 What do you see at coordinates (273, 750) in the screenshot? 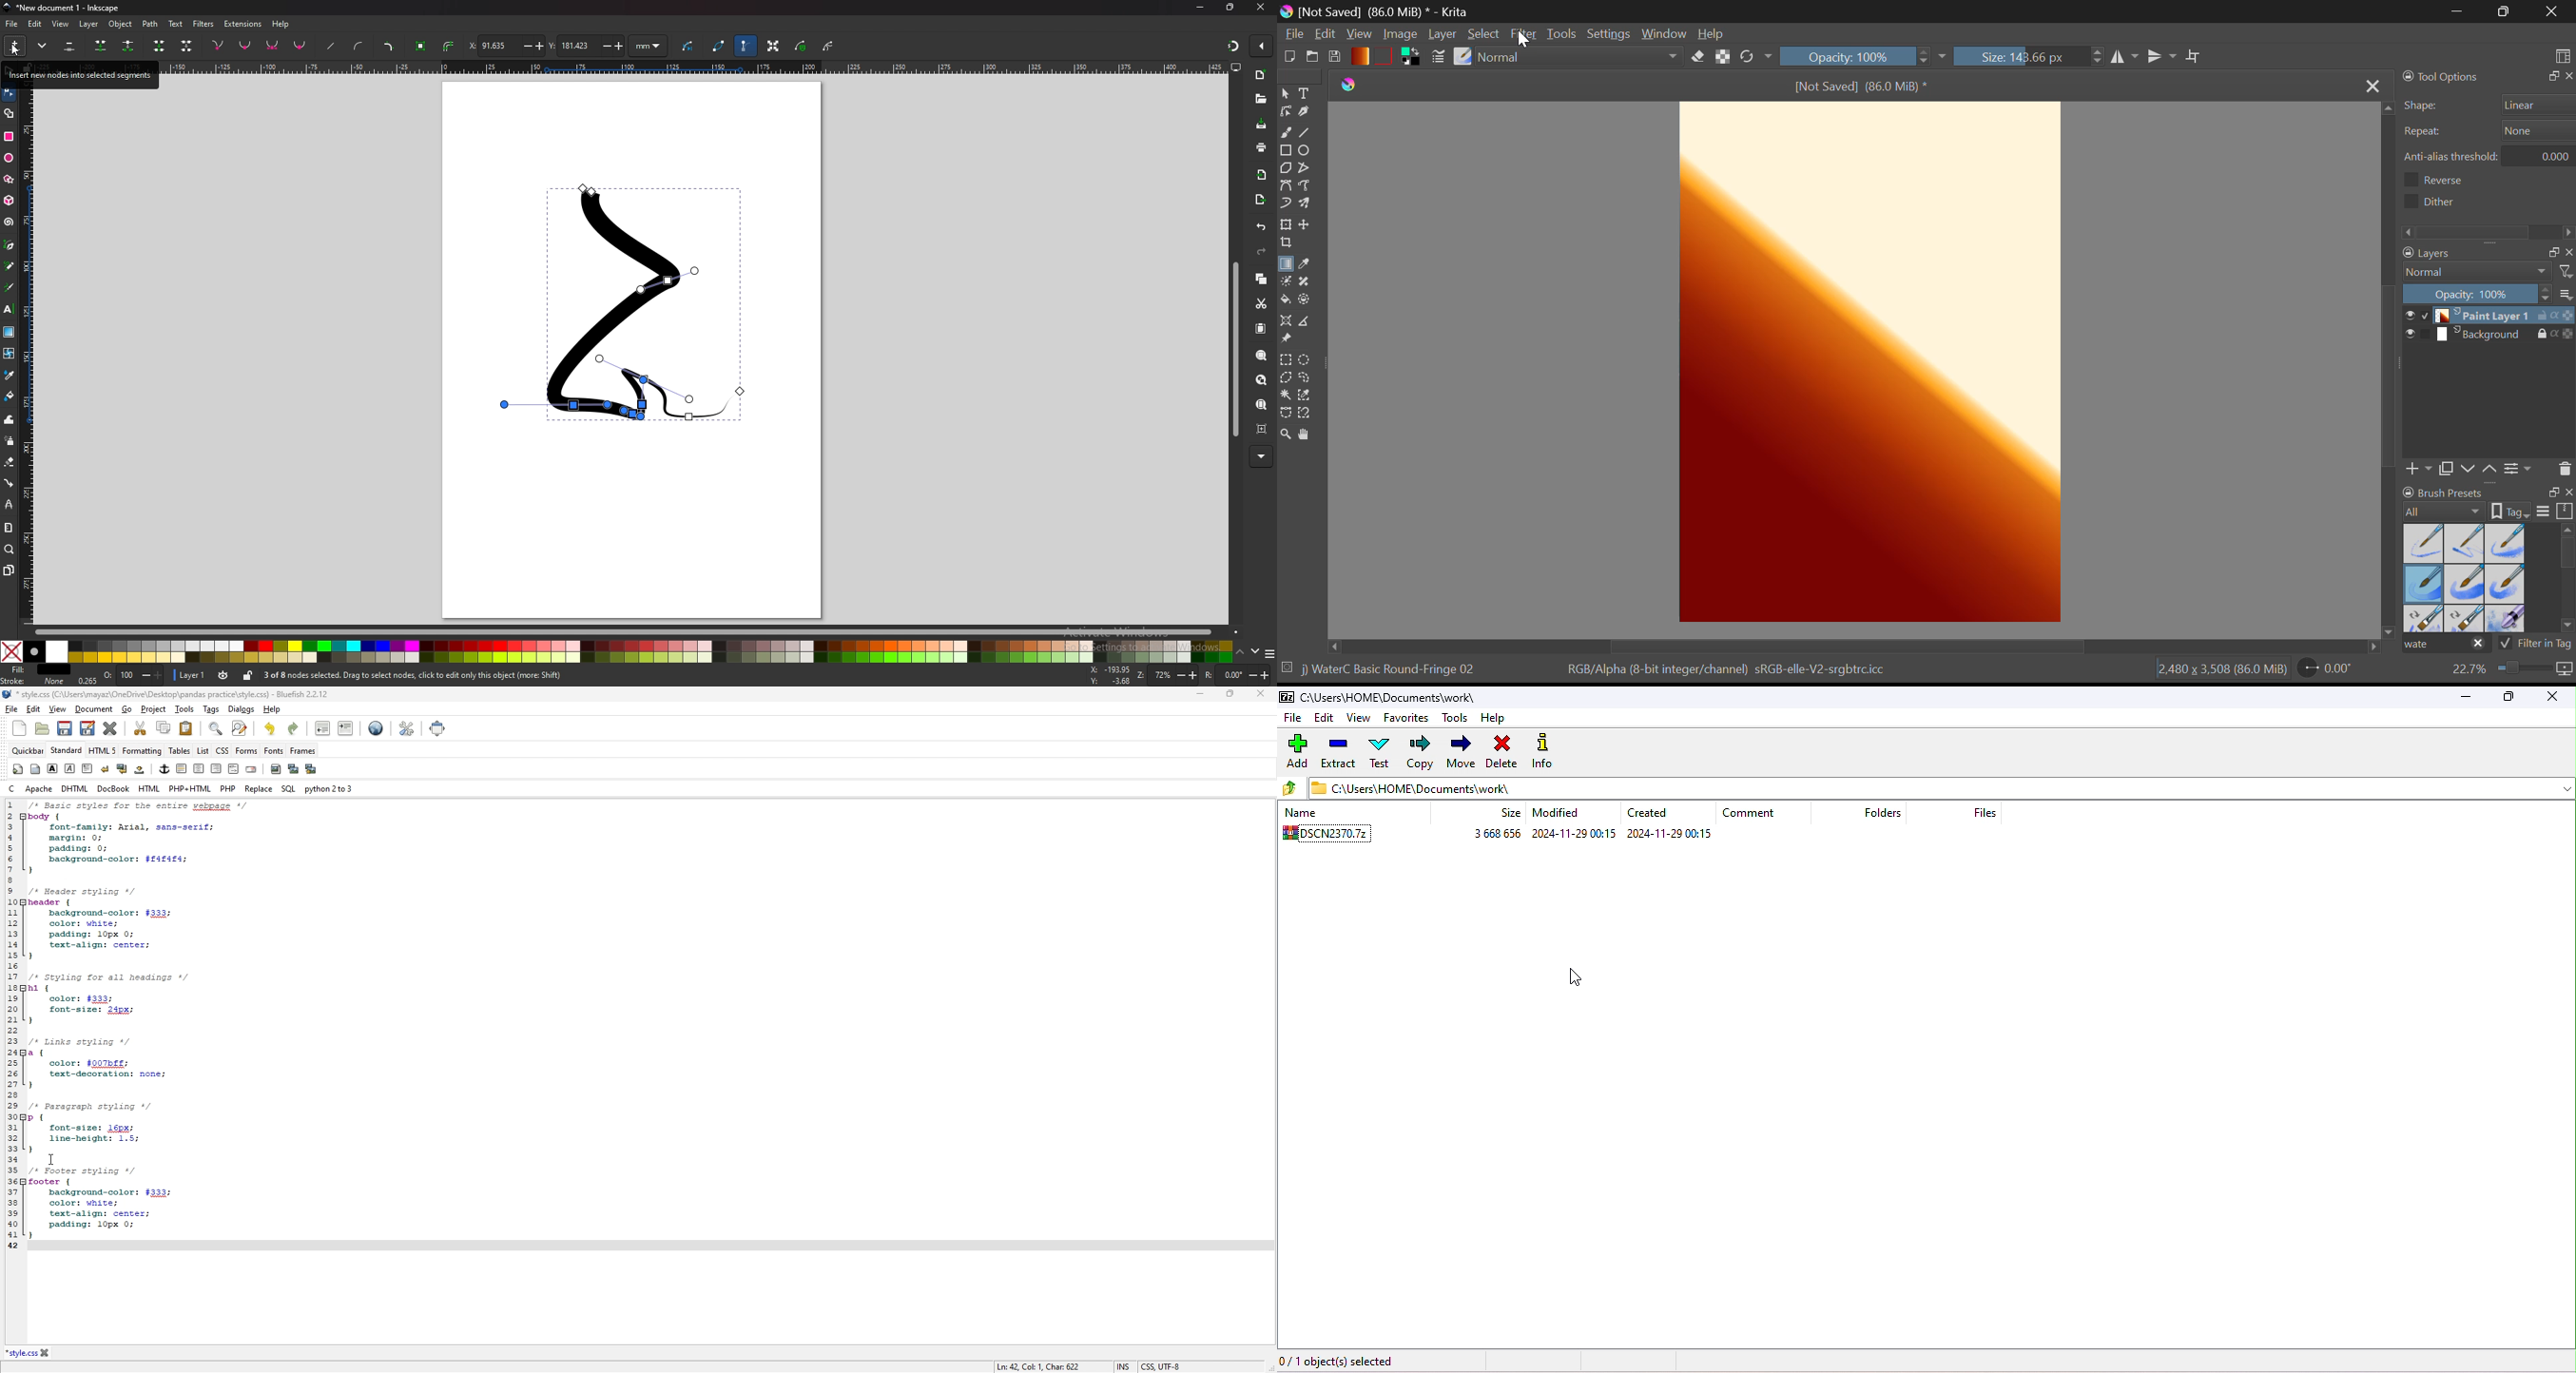
I see `fonts` at bounding box center [273, 750].